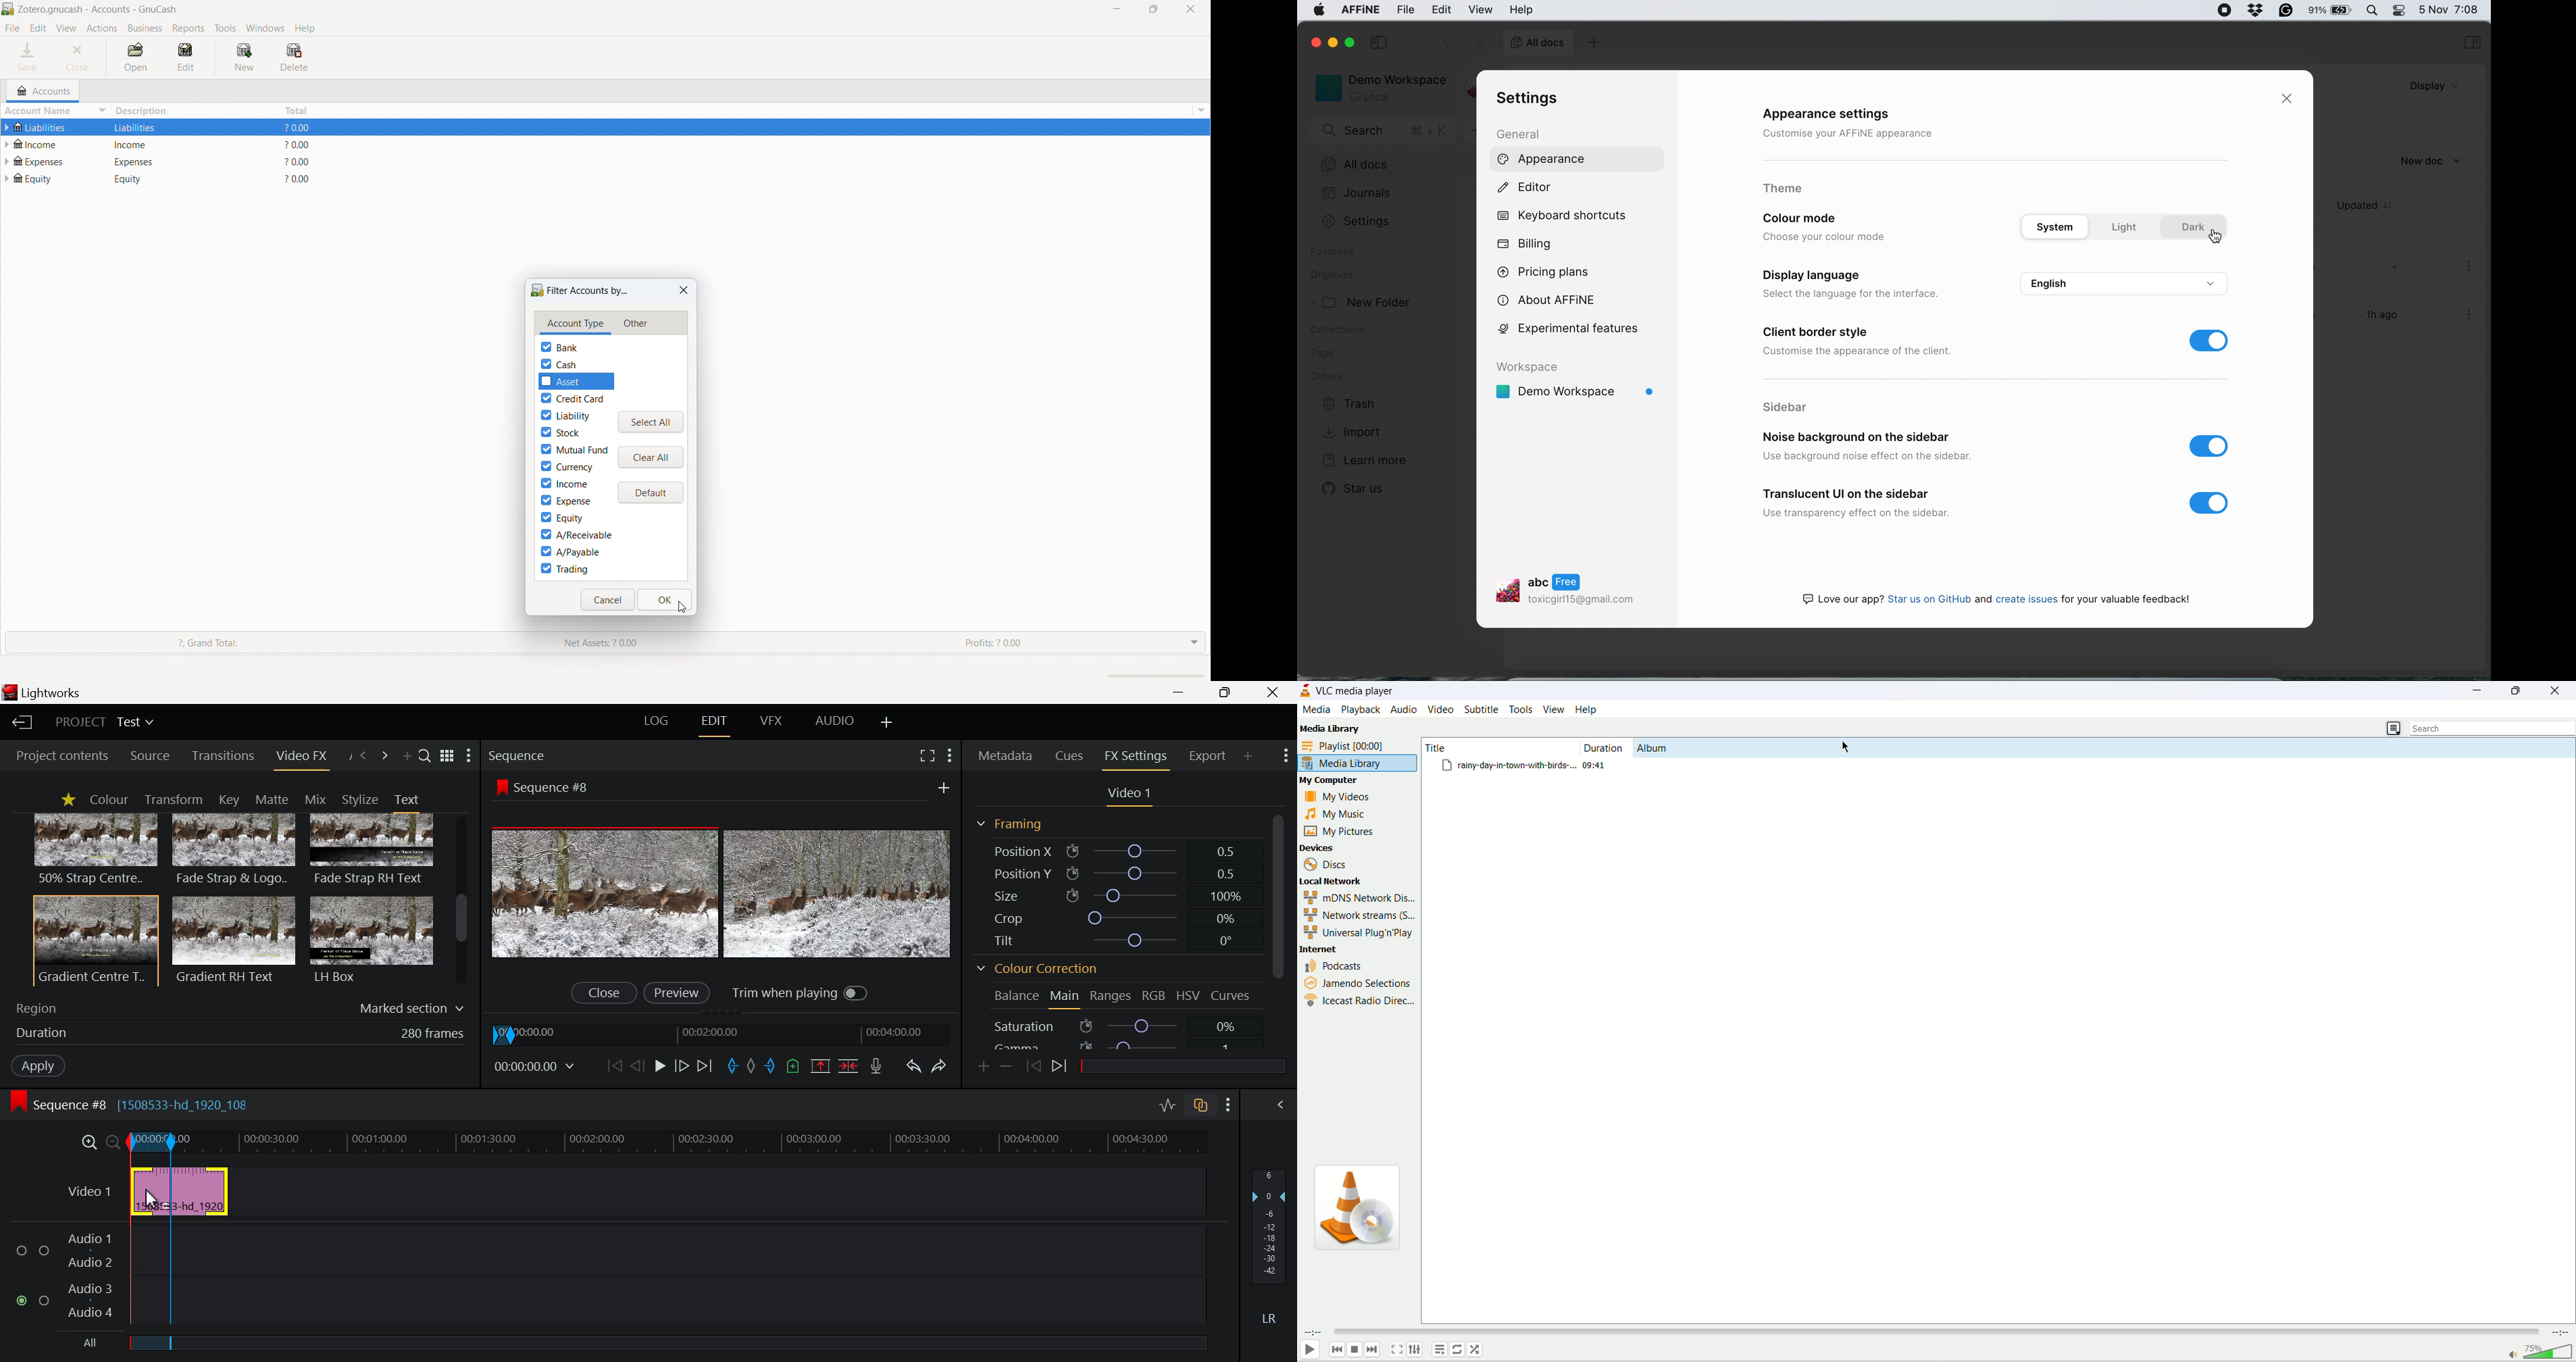  What do you see at coordinates (1181, 692) in the screenshot?
I see `Restore Down` at bounding box center [1181, 692].